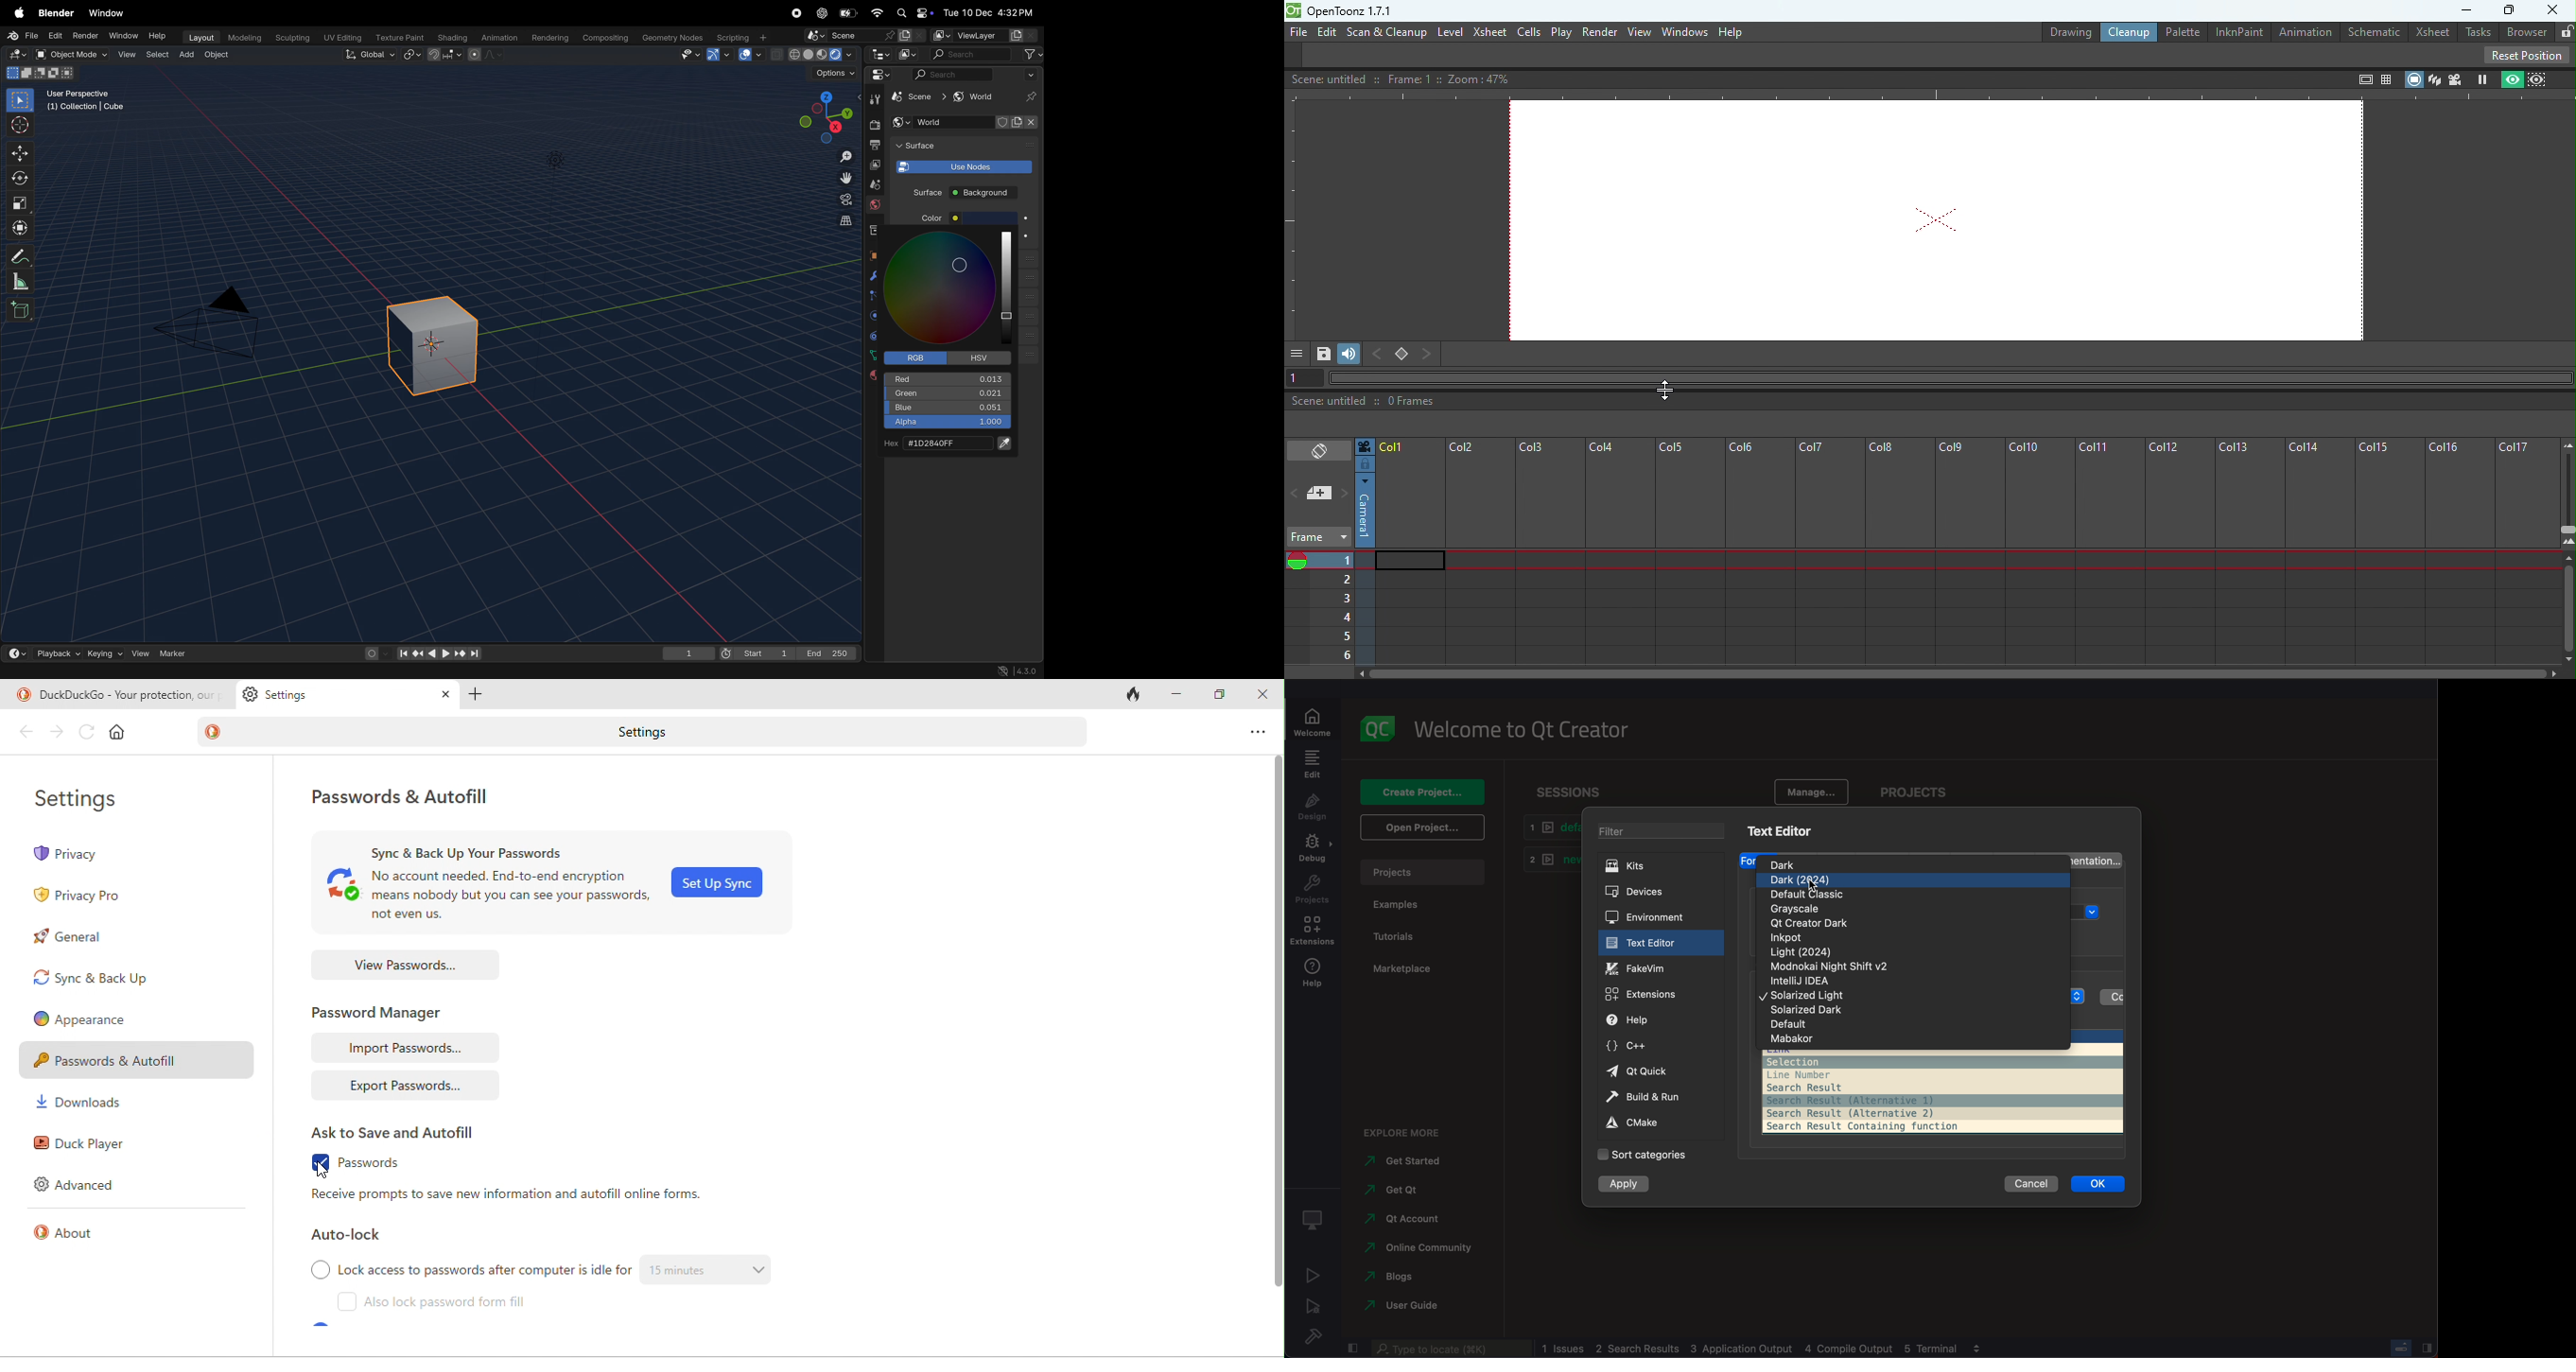  Describe the element at coordinates (1406, 1220) in the screenshot. I see `account` at that location.